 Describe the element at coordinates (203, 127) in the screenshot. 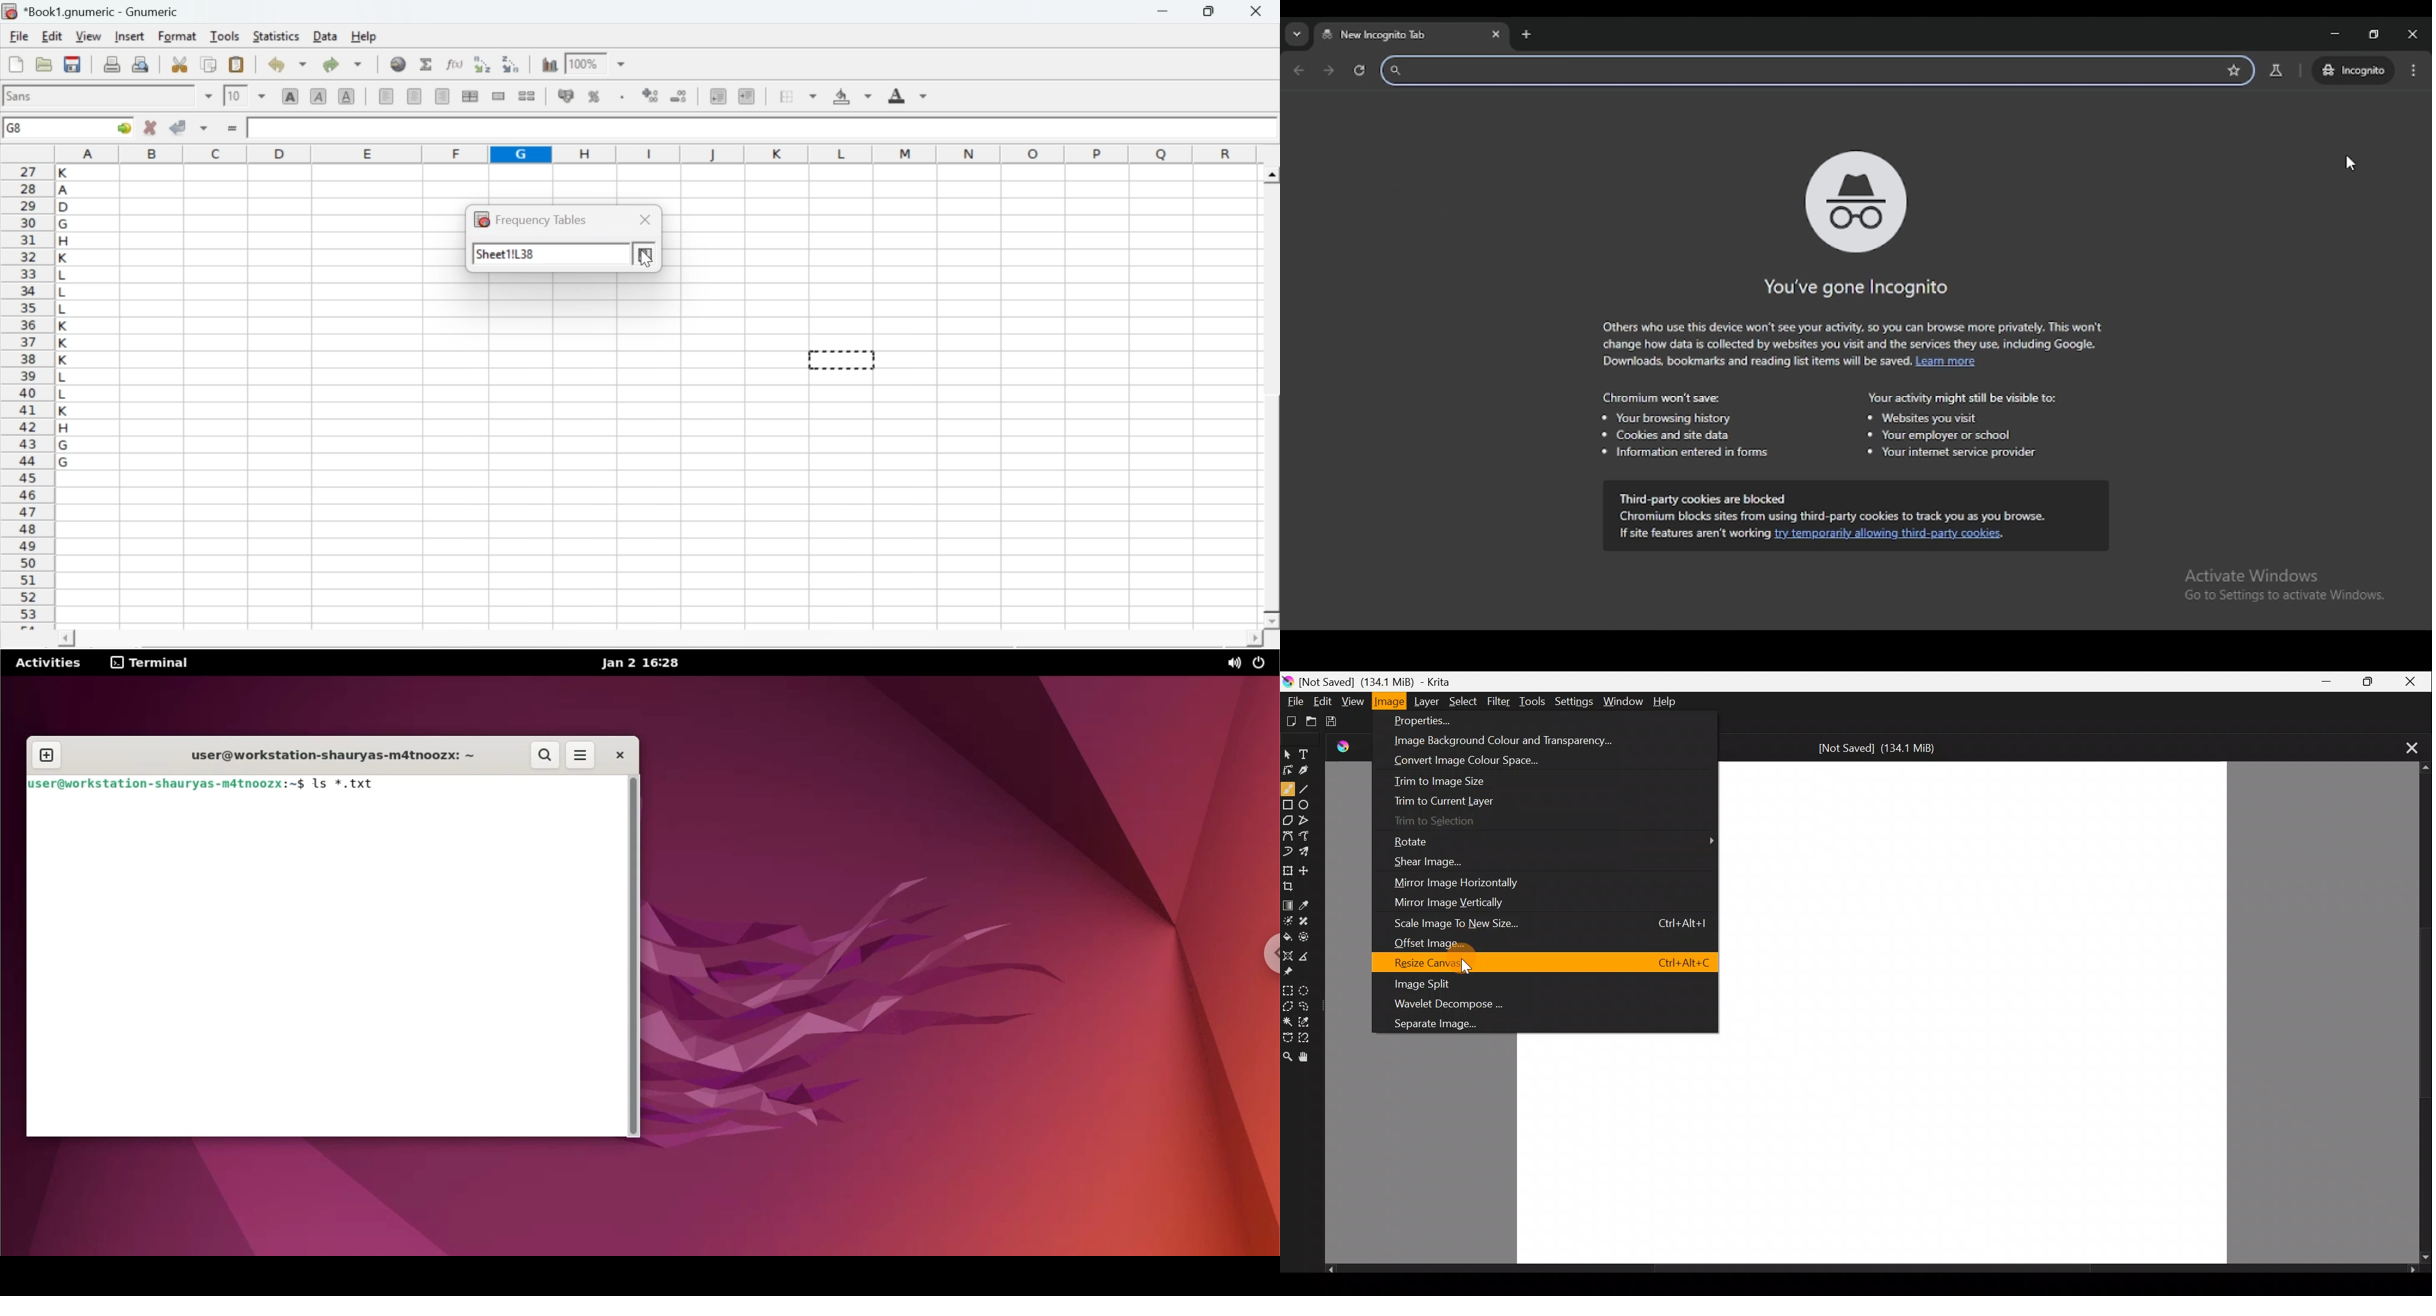

I see `accept changes across selection` at that location.